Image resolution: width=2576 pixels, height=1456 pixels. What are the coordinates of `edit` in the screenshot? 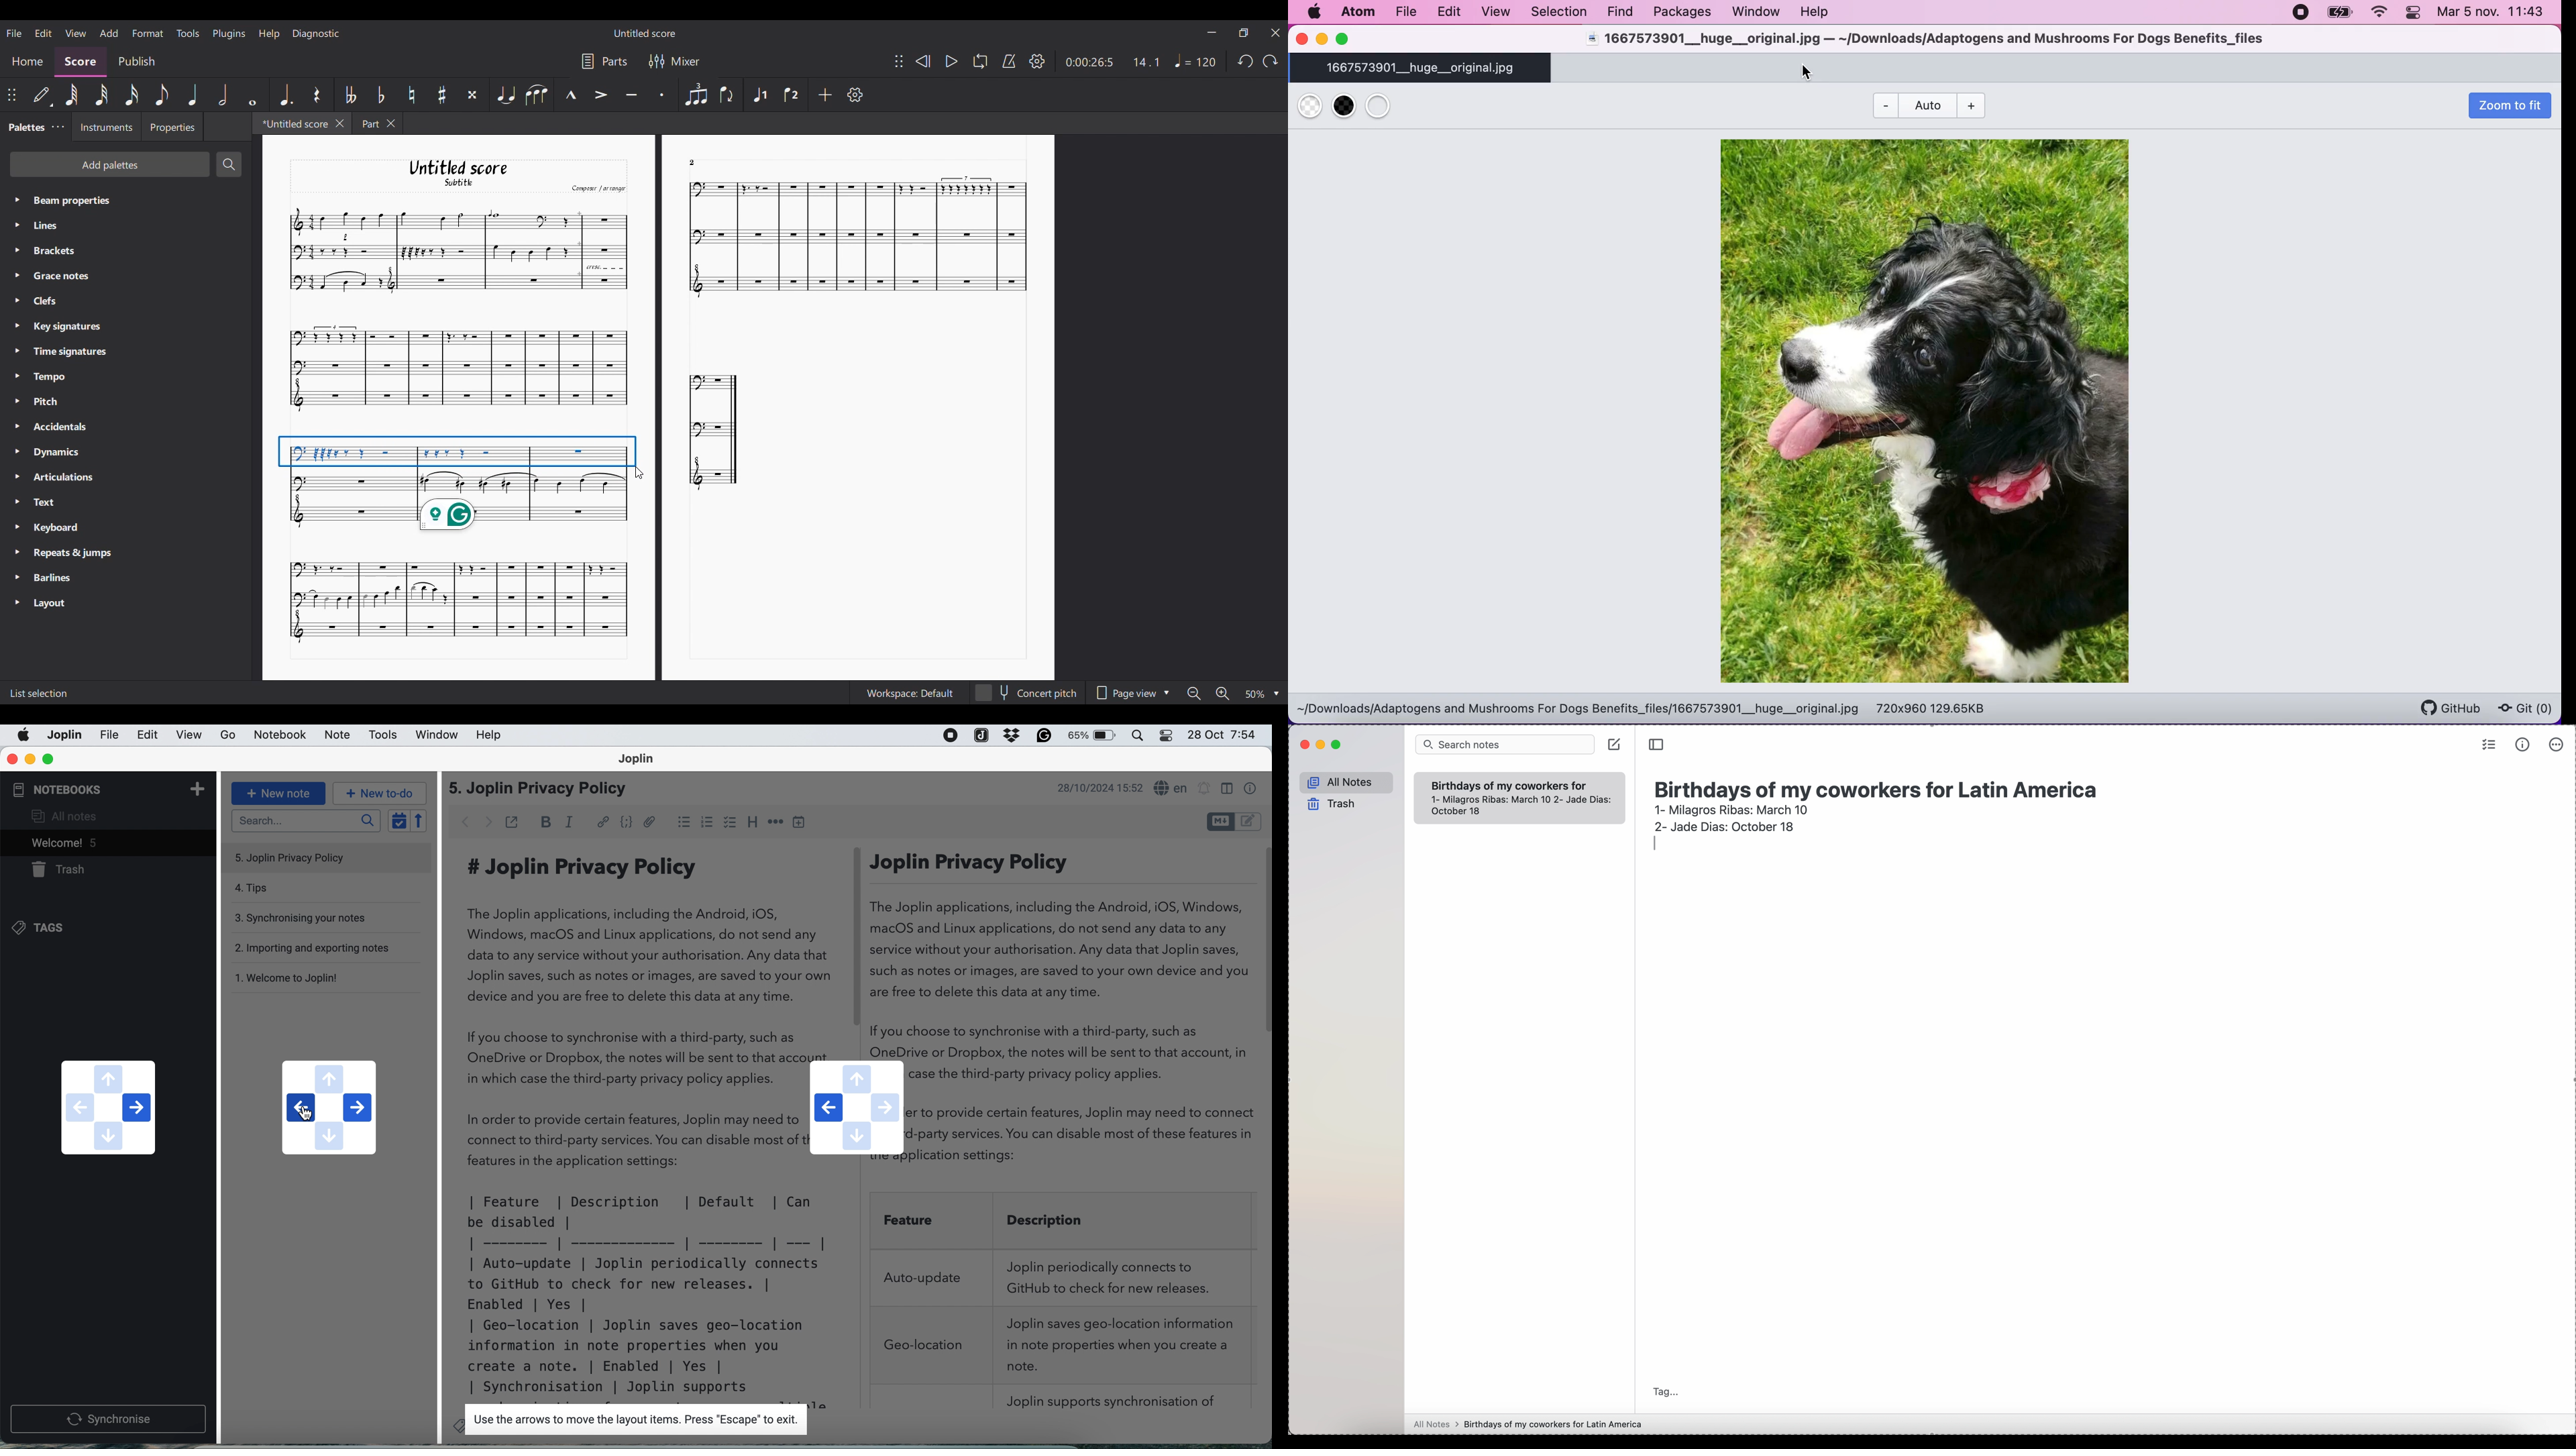 It's located at (148, 736).